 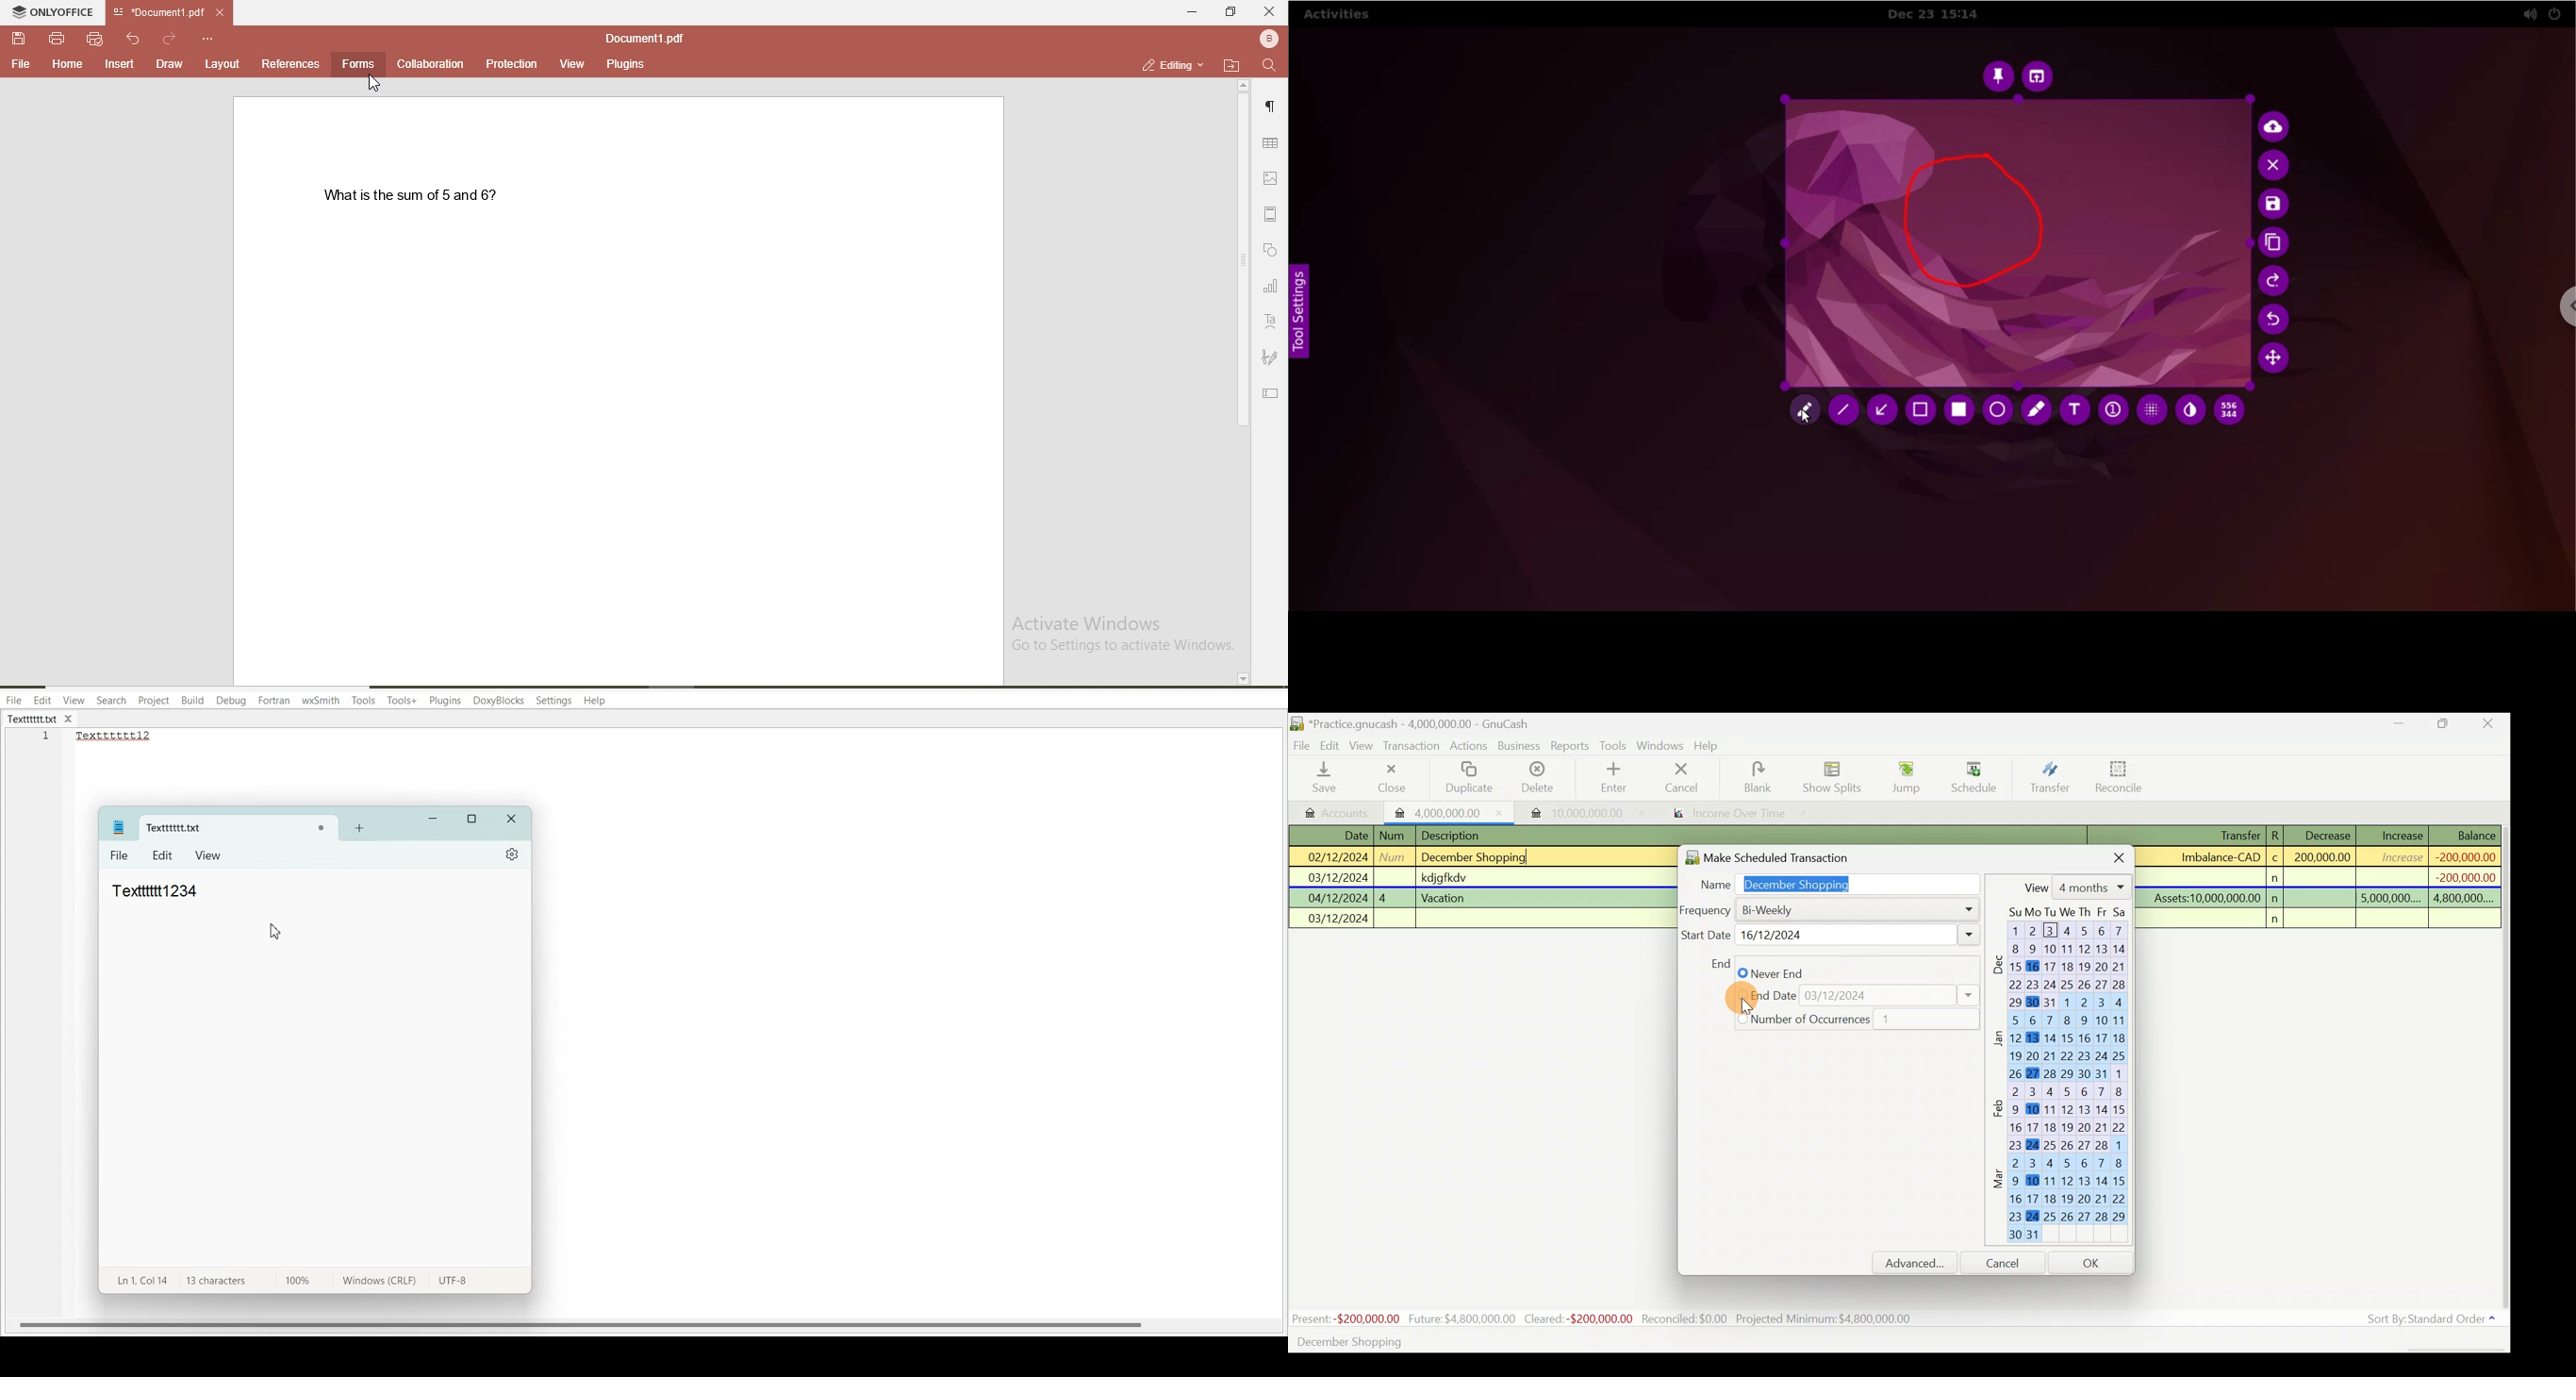 I want to click on save, so click(x=16, y=37).